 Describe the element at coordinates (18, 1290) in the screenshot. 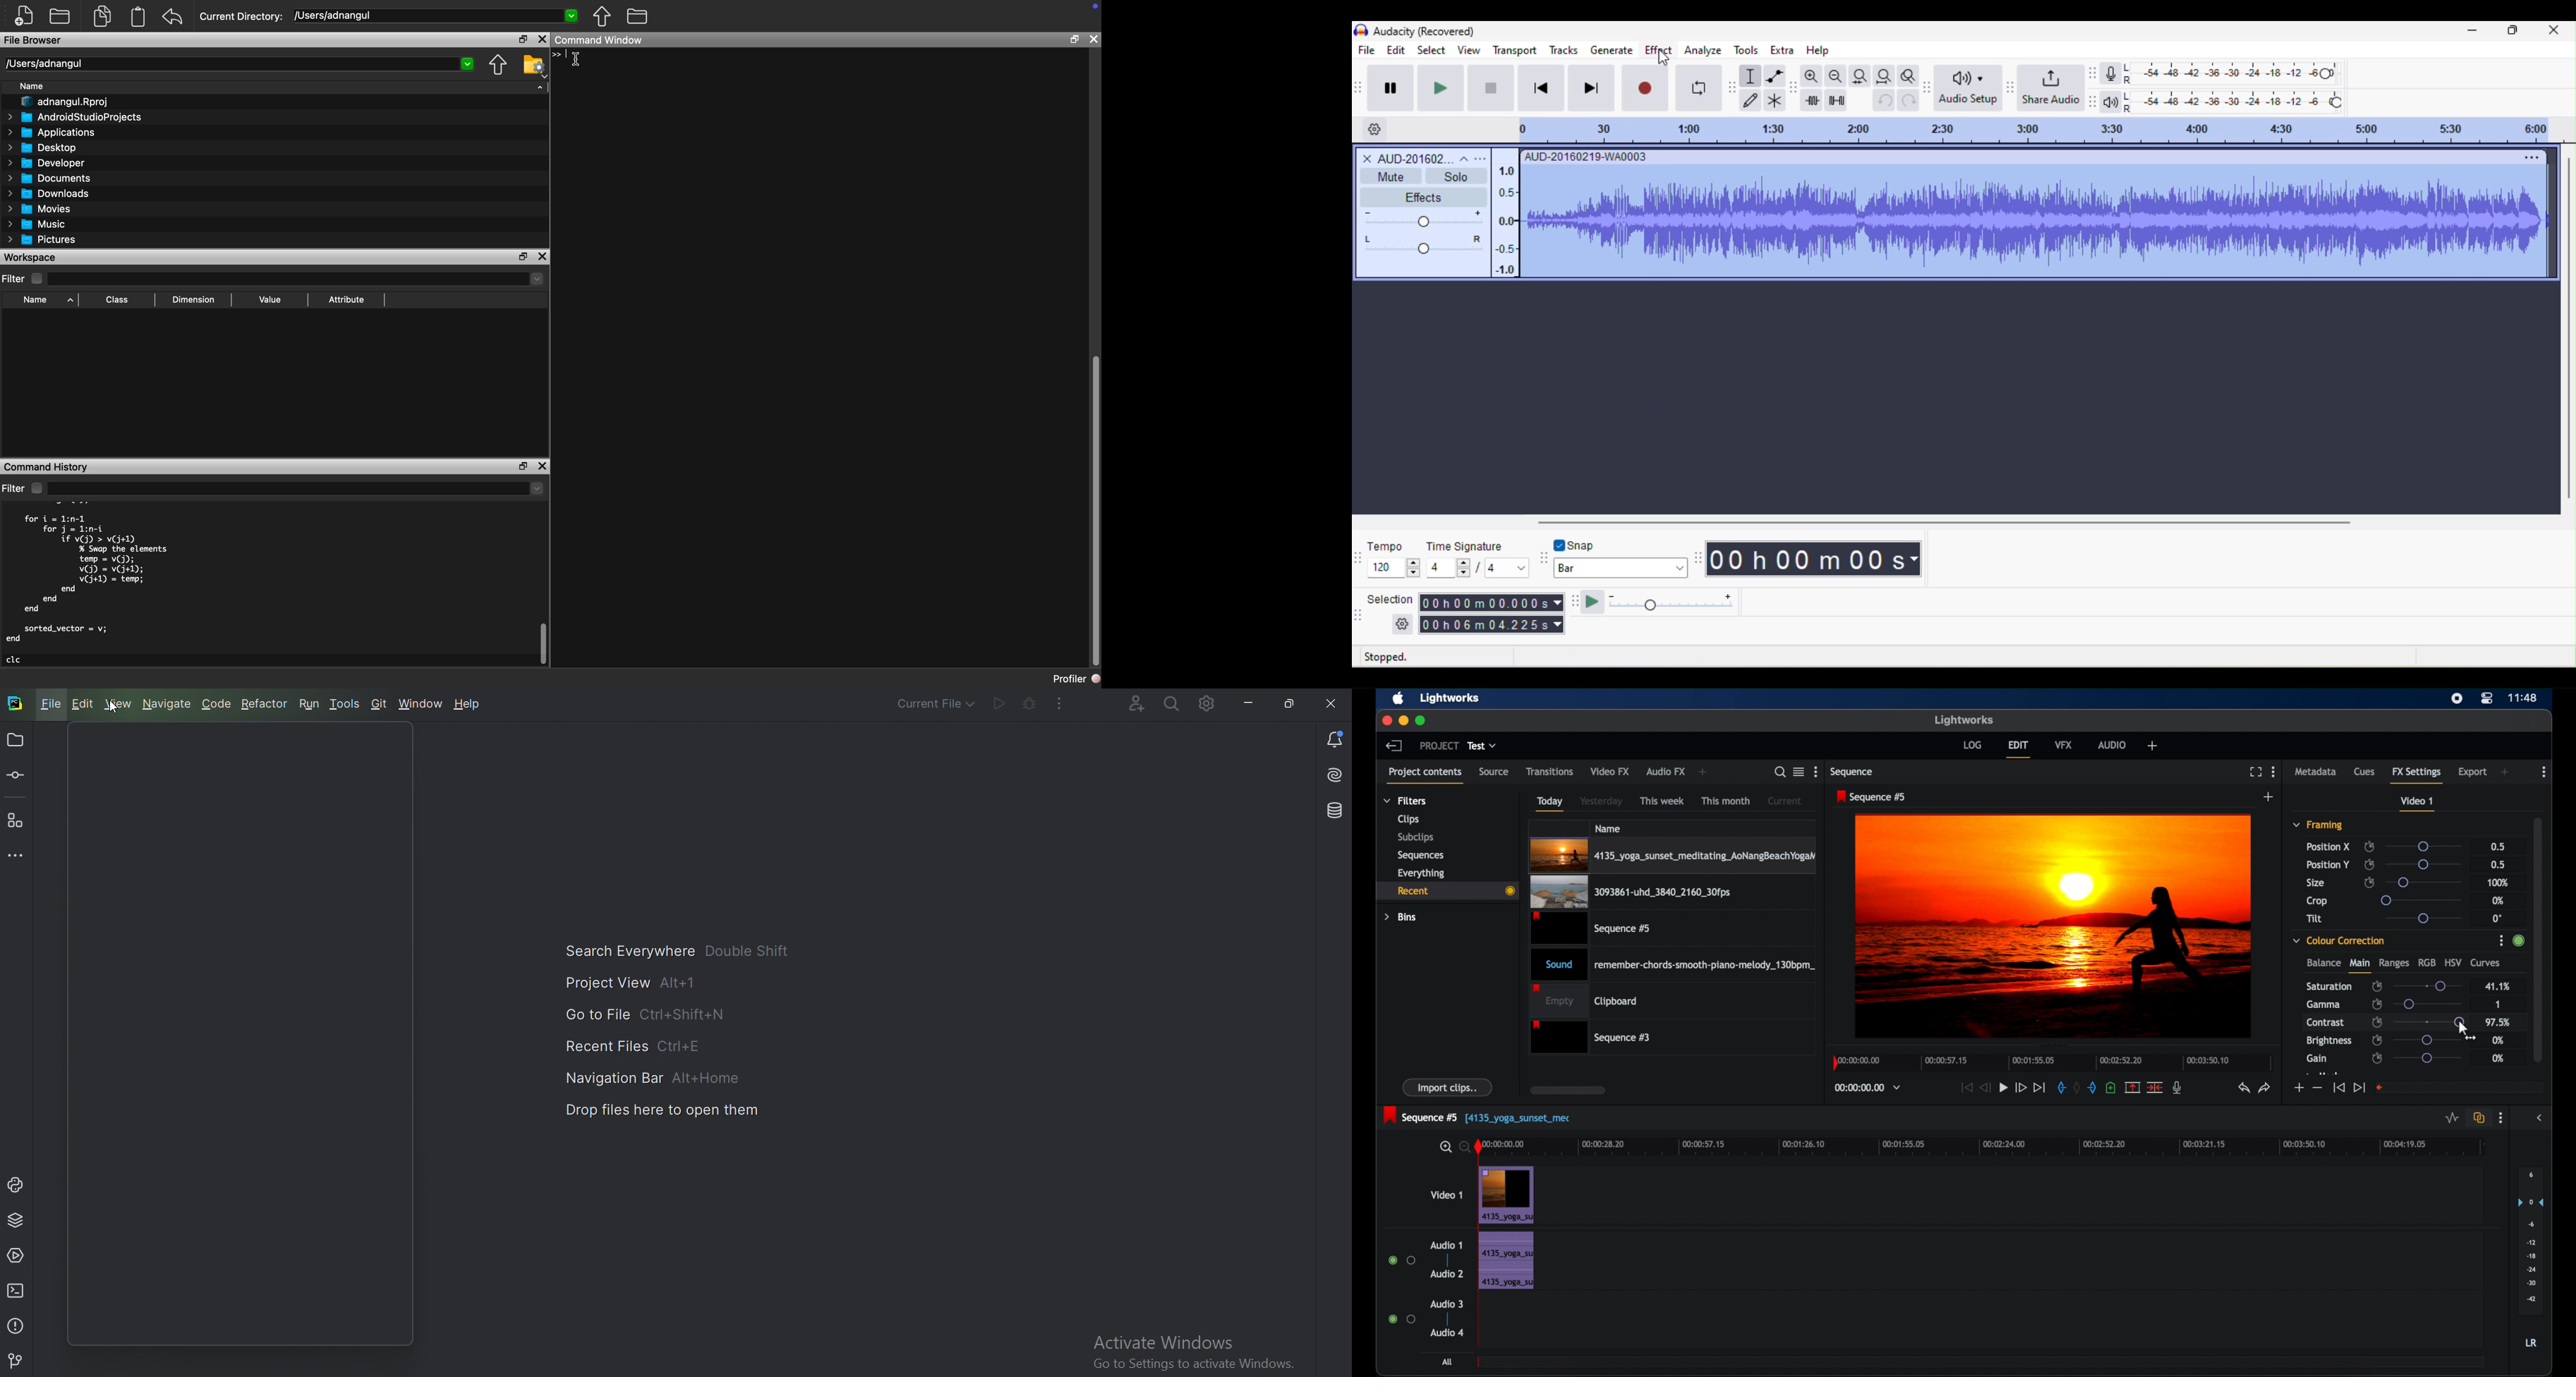

I see `Terminal` at that location.